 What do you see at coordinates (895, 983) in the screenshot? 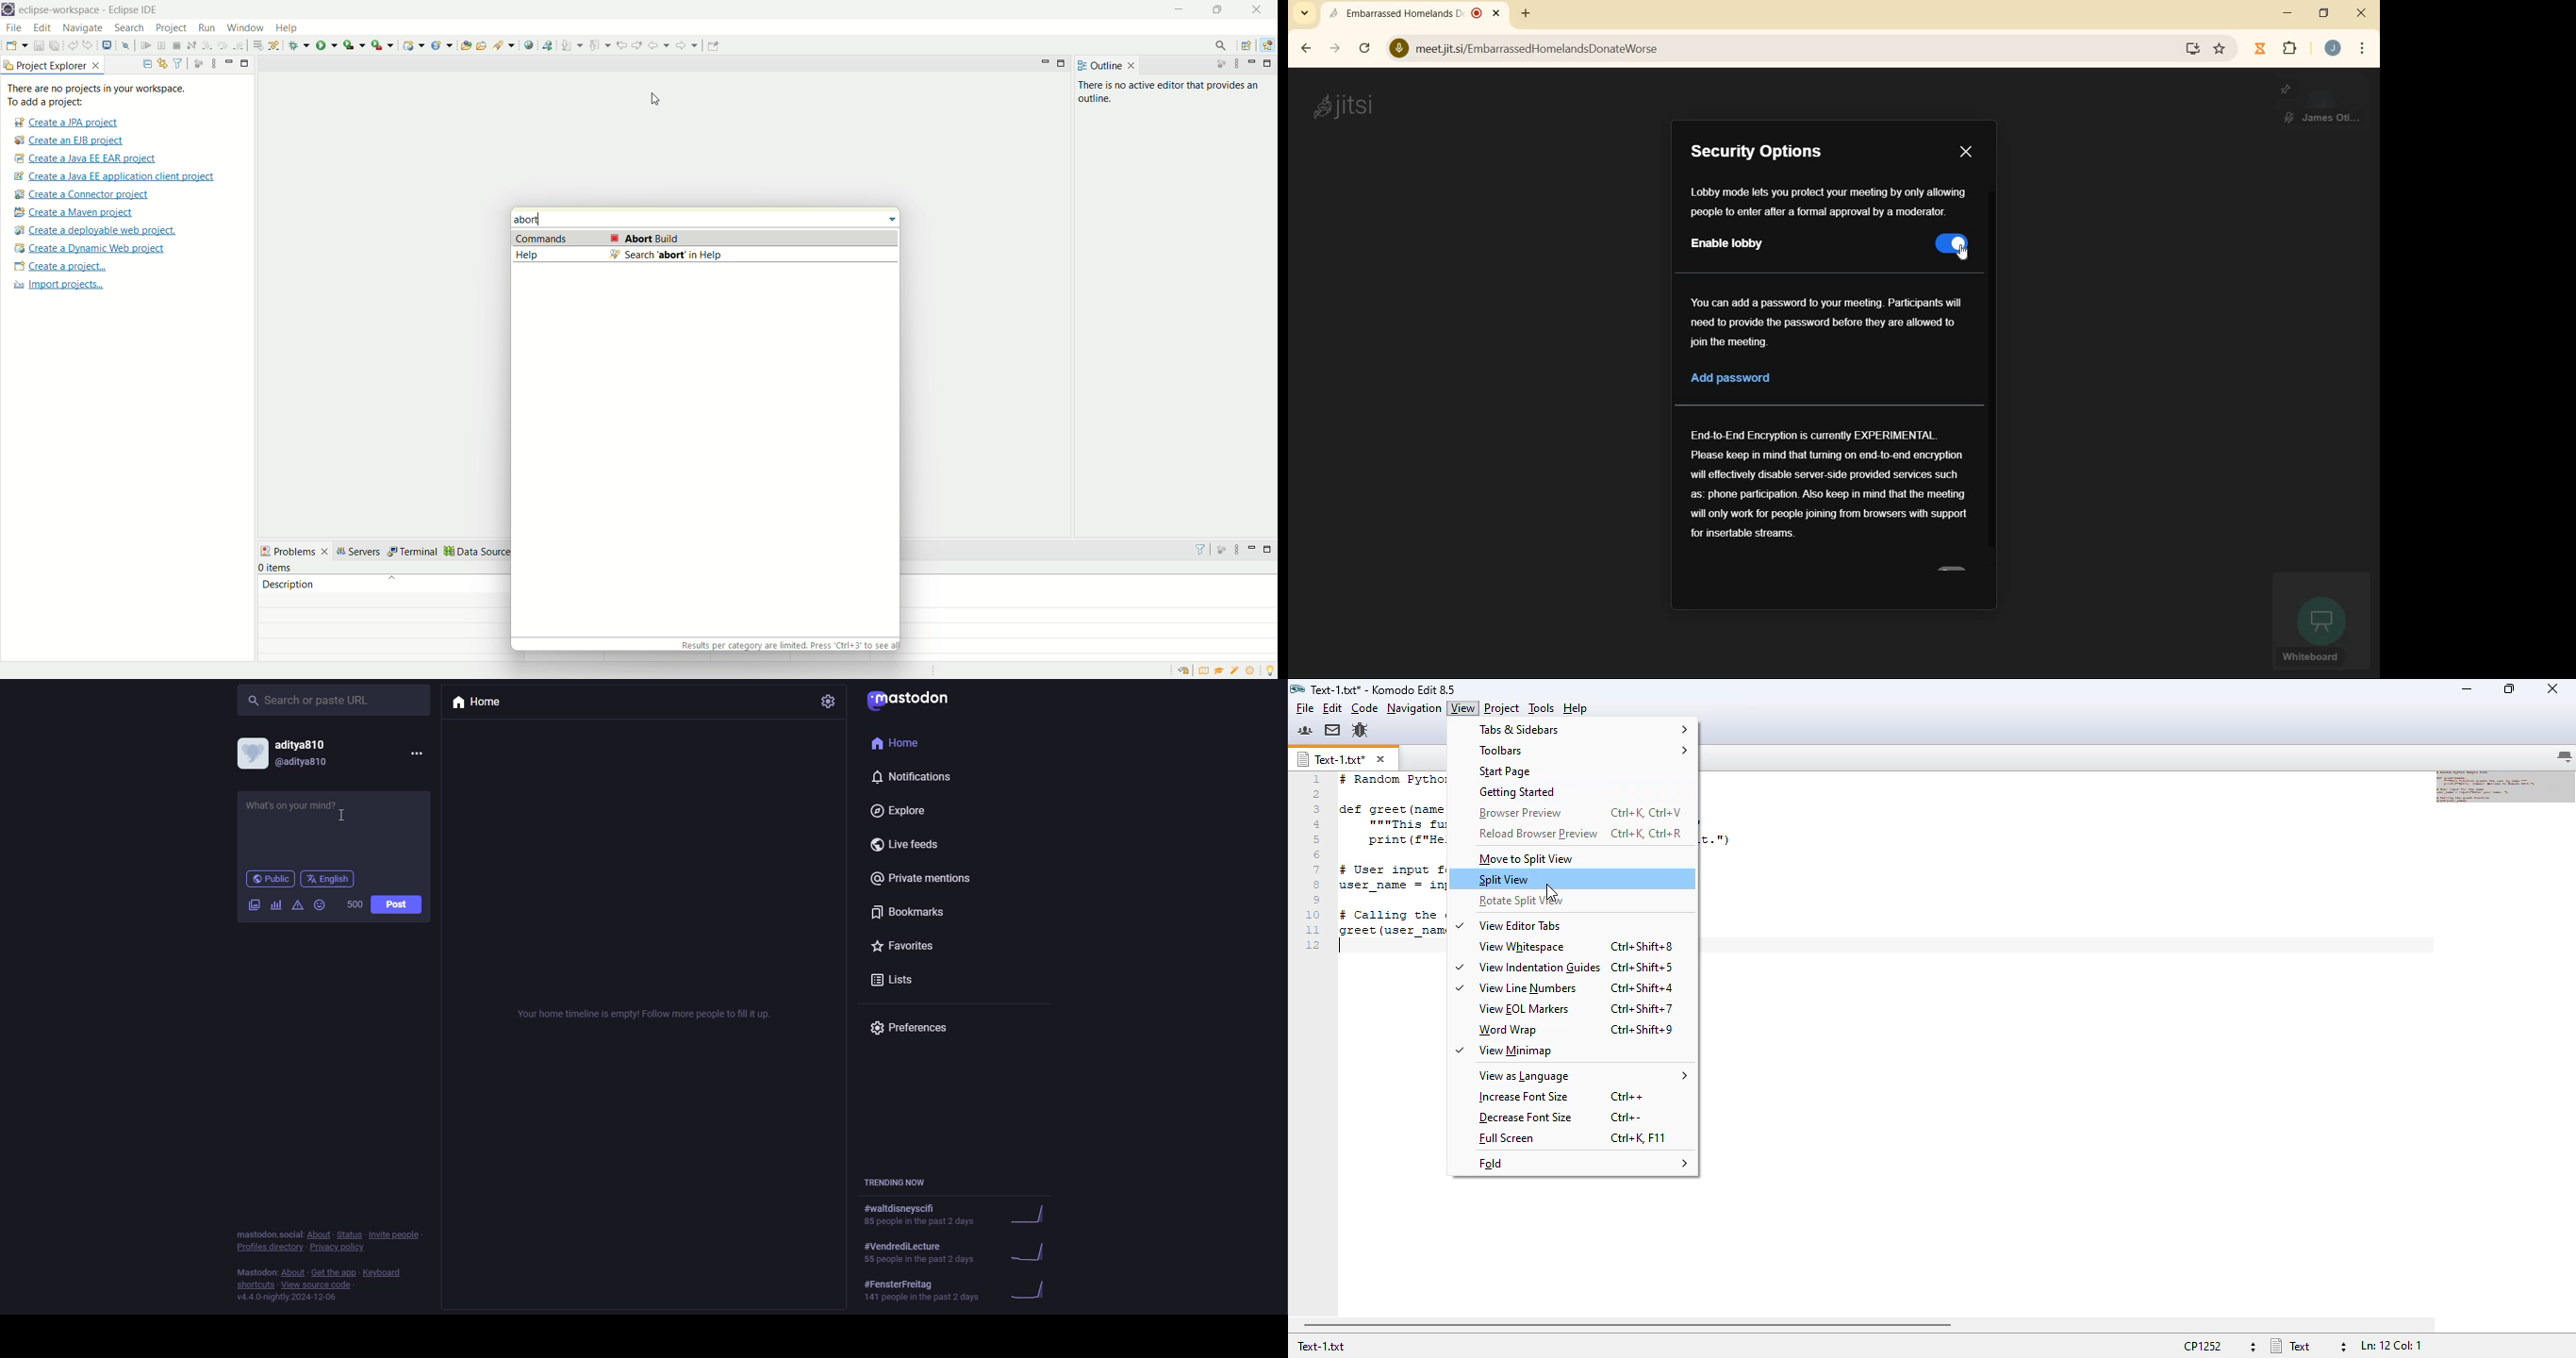
I see `lists` at bounding box center [895, 983].